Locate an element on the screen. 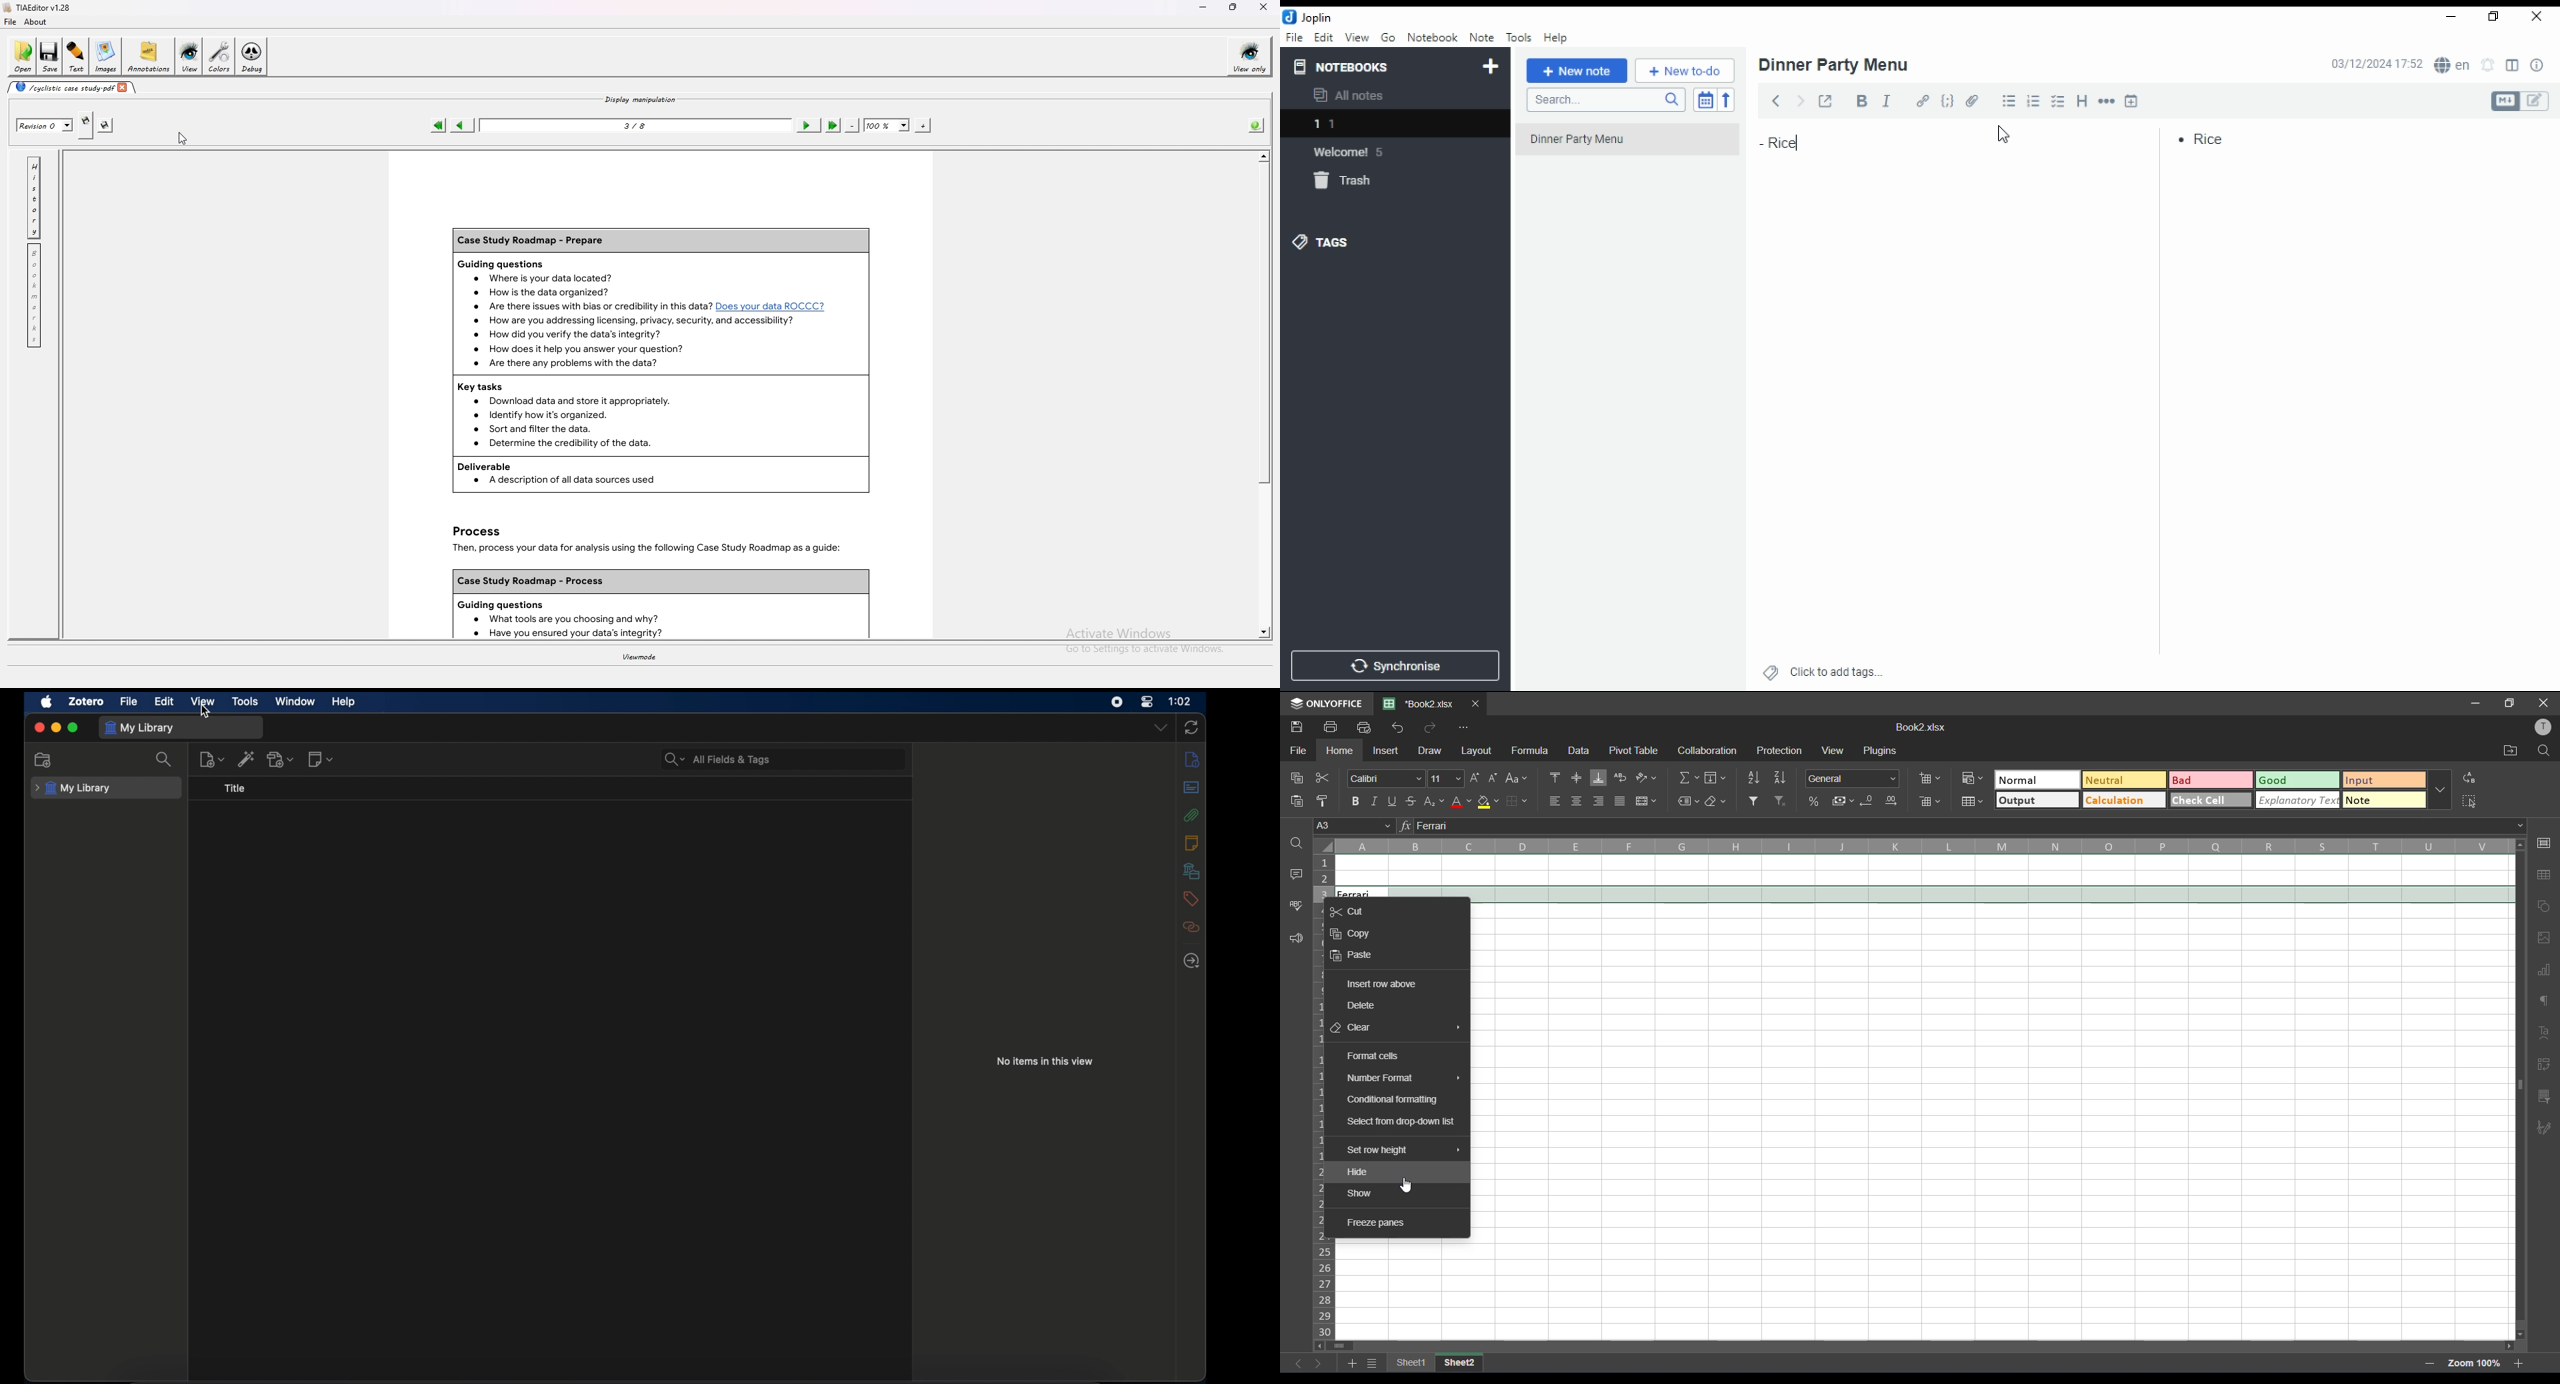  new notebook is located at coordinates (1491, 67).